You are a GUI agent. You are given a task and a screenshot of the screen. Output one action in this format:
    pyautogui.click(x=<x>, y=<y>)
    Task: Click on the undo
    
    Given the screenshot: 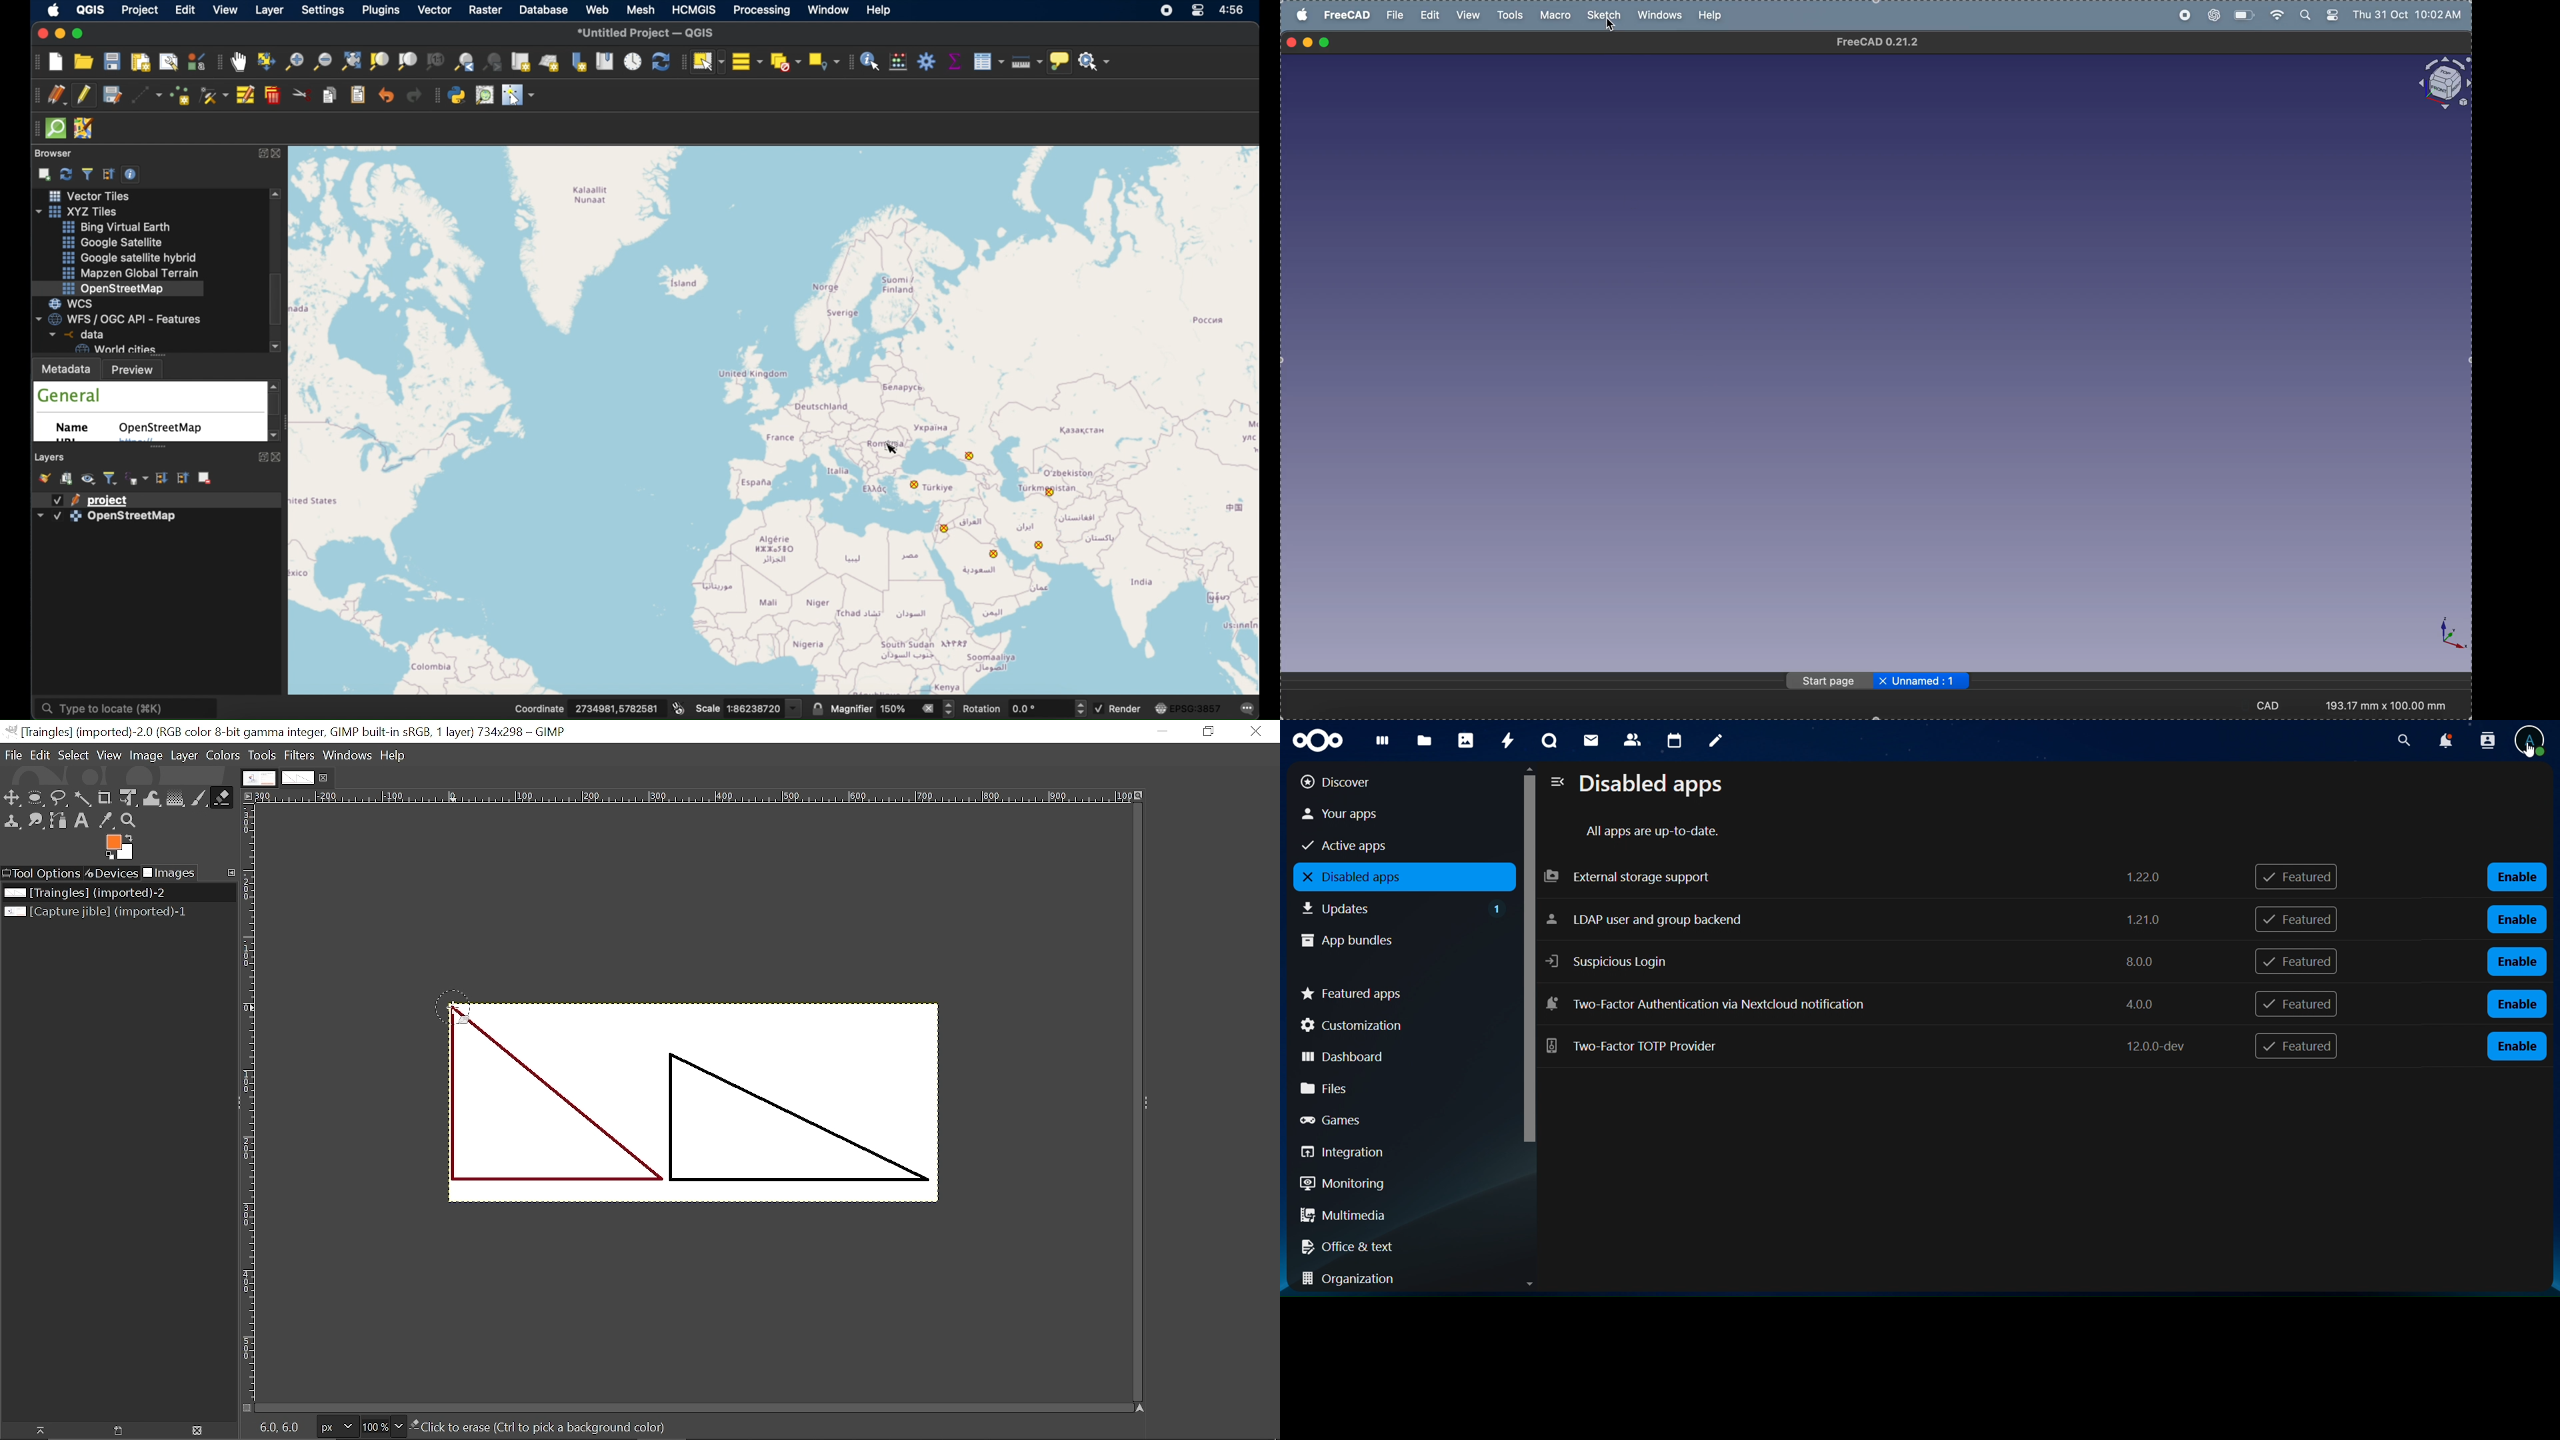 What is the action you would take?
    pyautogui.click(x=386, y=96)
    